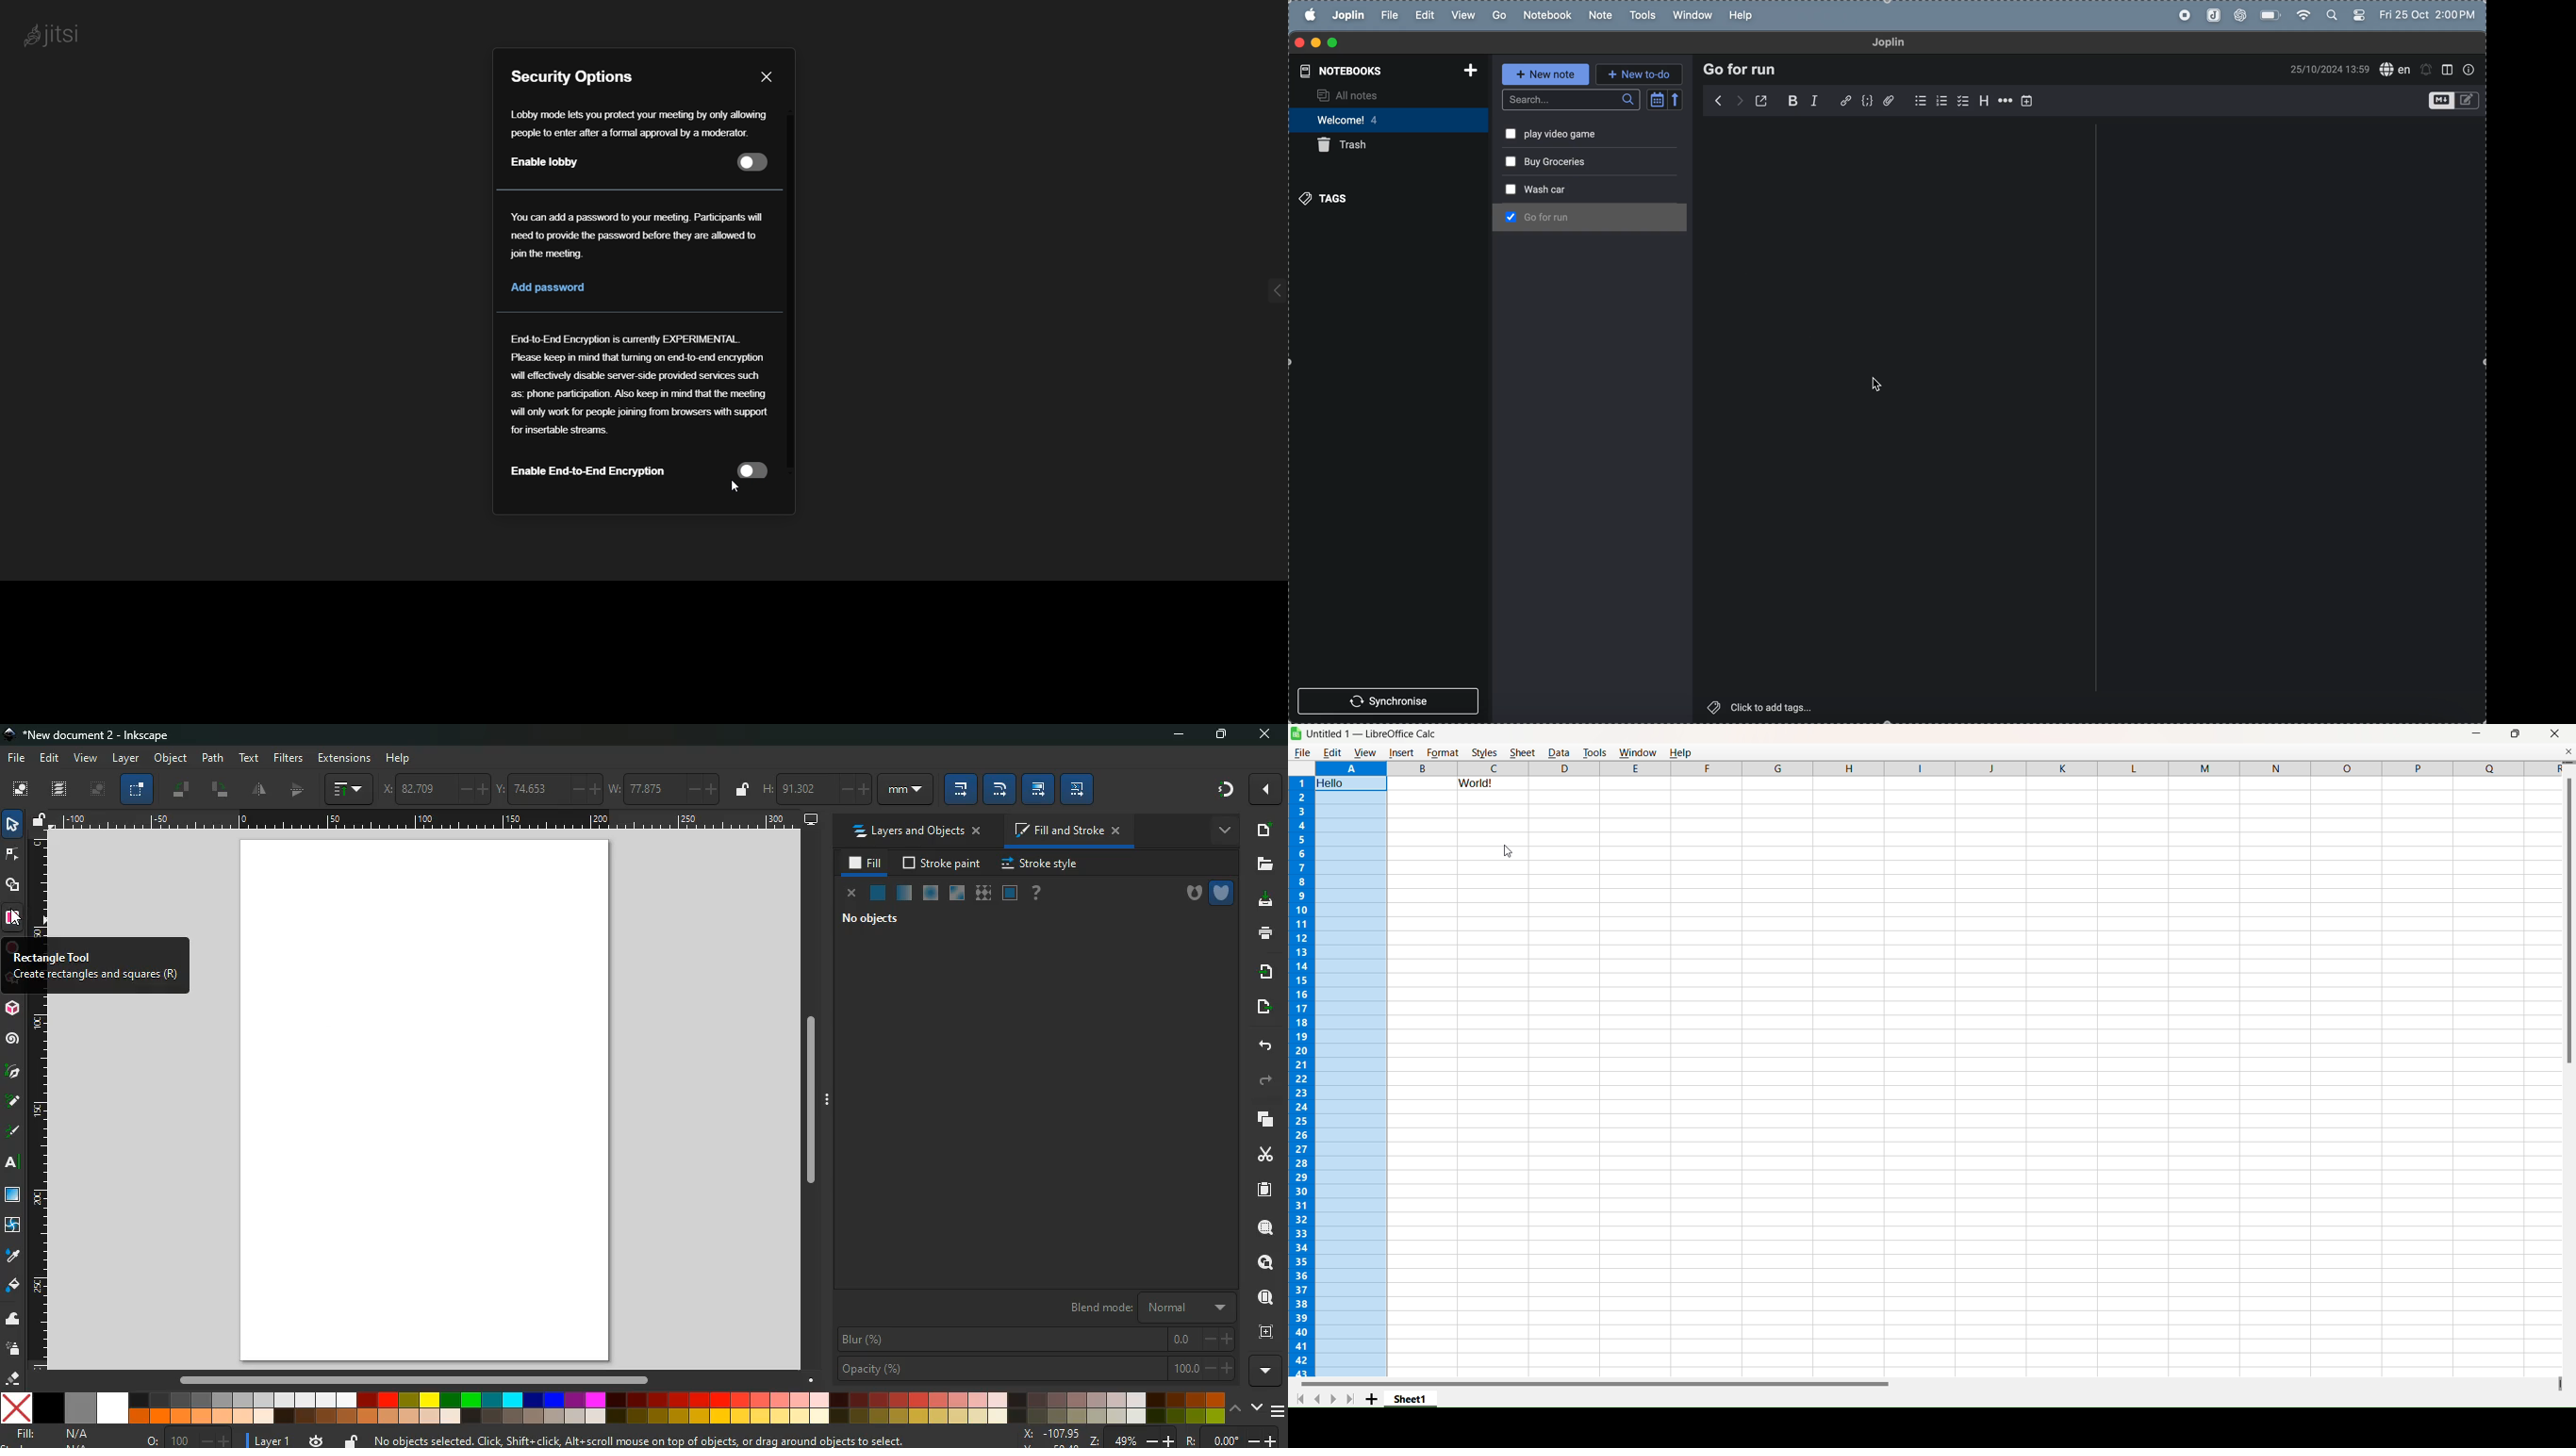 The height and width of the screenshot is (1456, 2576). Describe the element at coordinates (1312, 41) in the screenshot. I see `minimize` at that location.